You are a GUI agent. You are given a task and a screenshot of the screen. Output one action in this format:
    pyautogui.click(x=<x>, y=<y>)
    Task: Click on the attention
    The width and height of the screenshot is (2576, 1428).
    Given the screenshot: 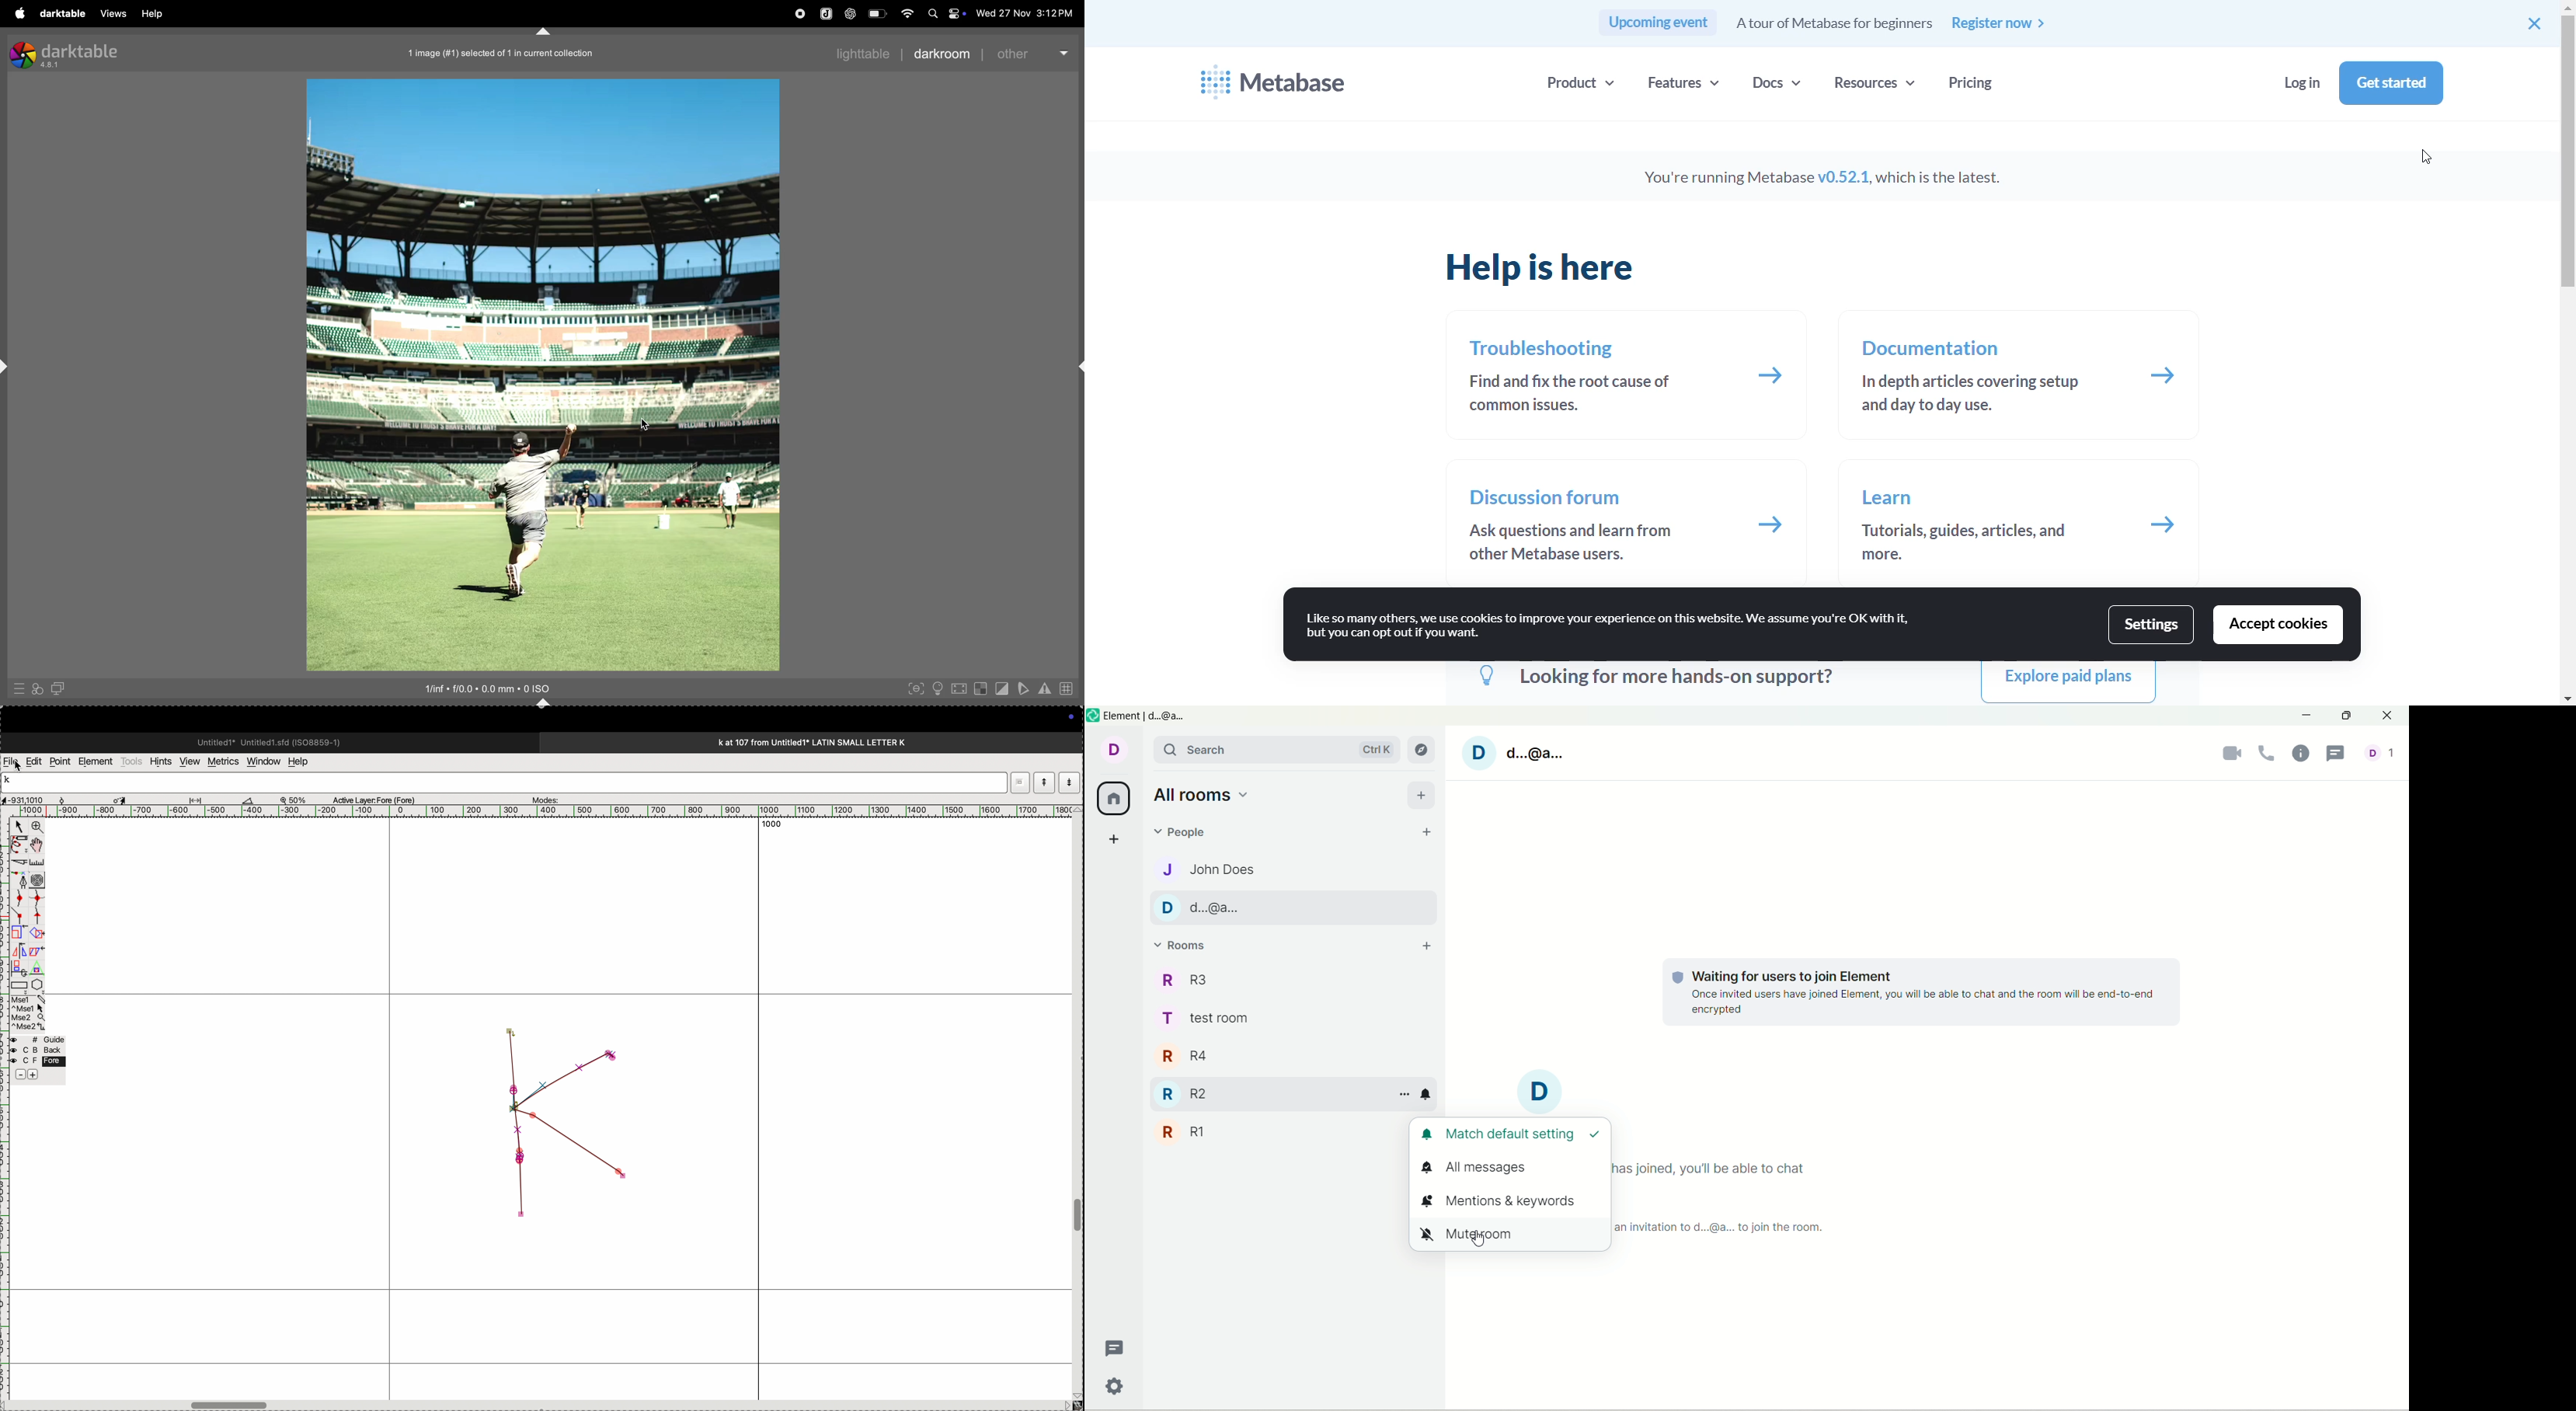 What is the action you would take?
    pyautogui.click(x=1046, y=688)
    